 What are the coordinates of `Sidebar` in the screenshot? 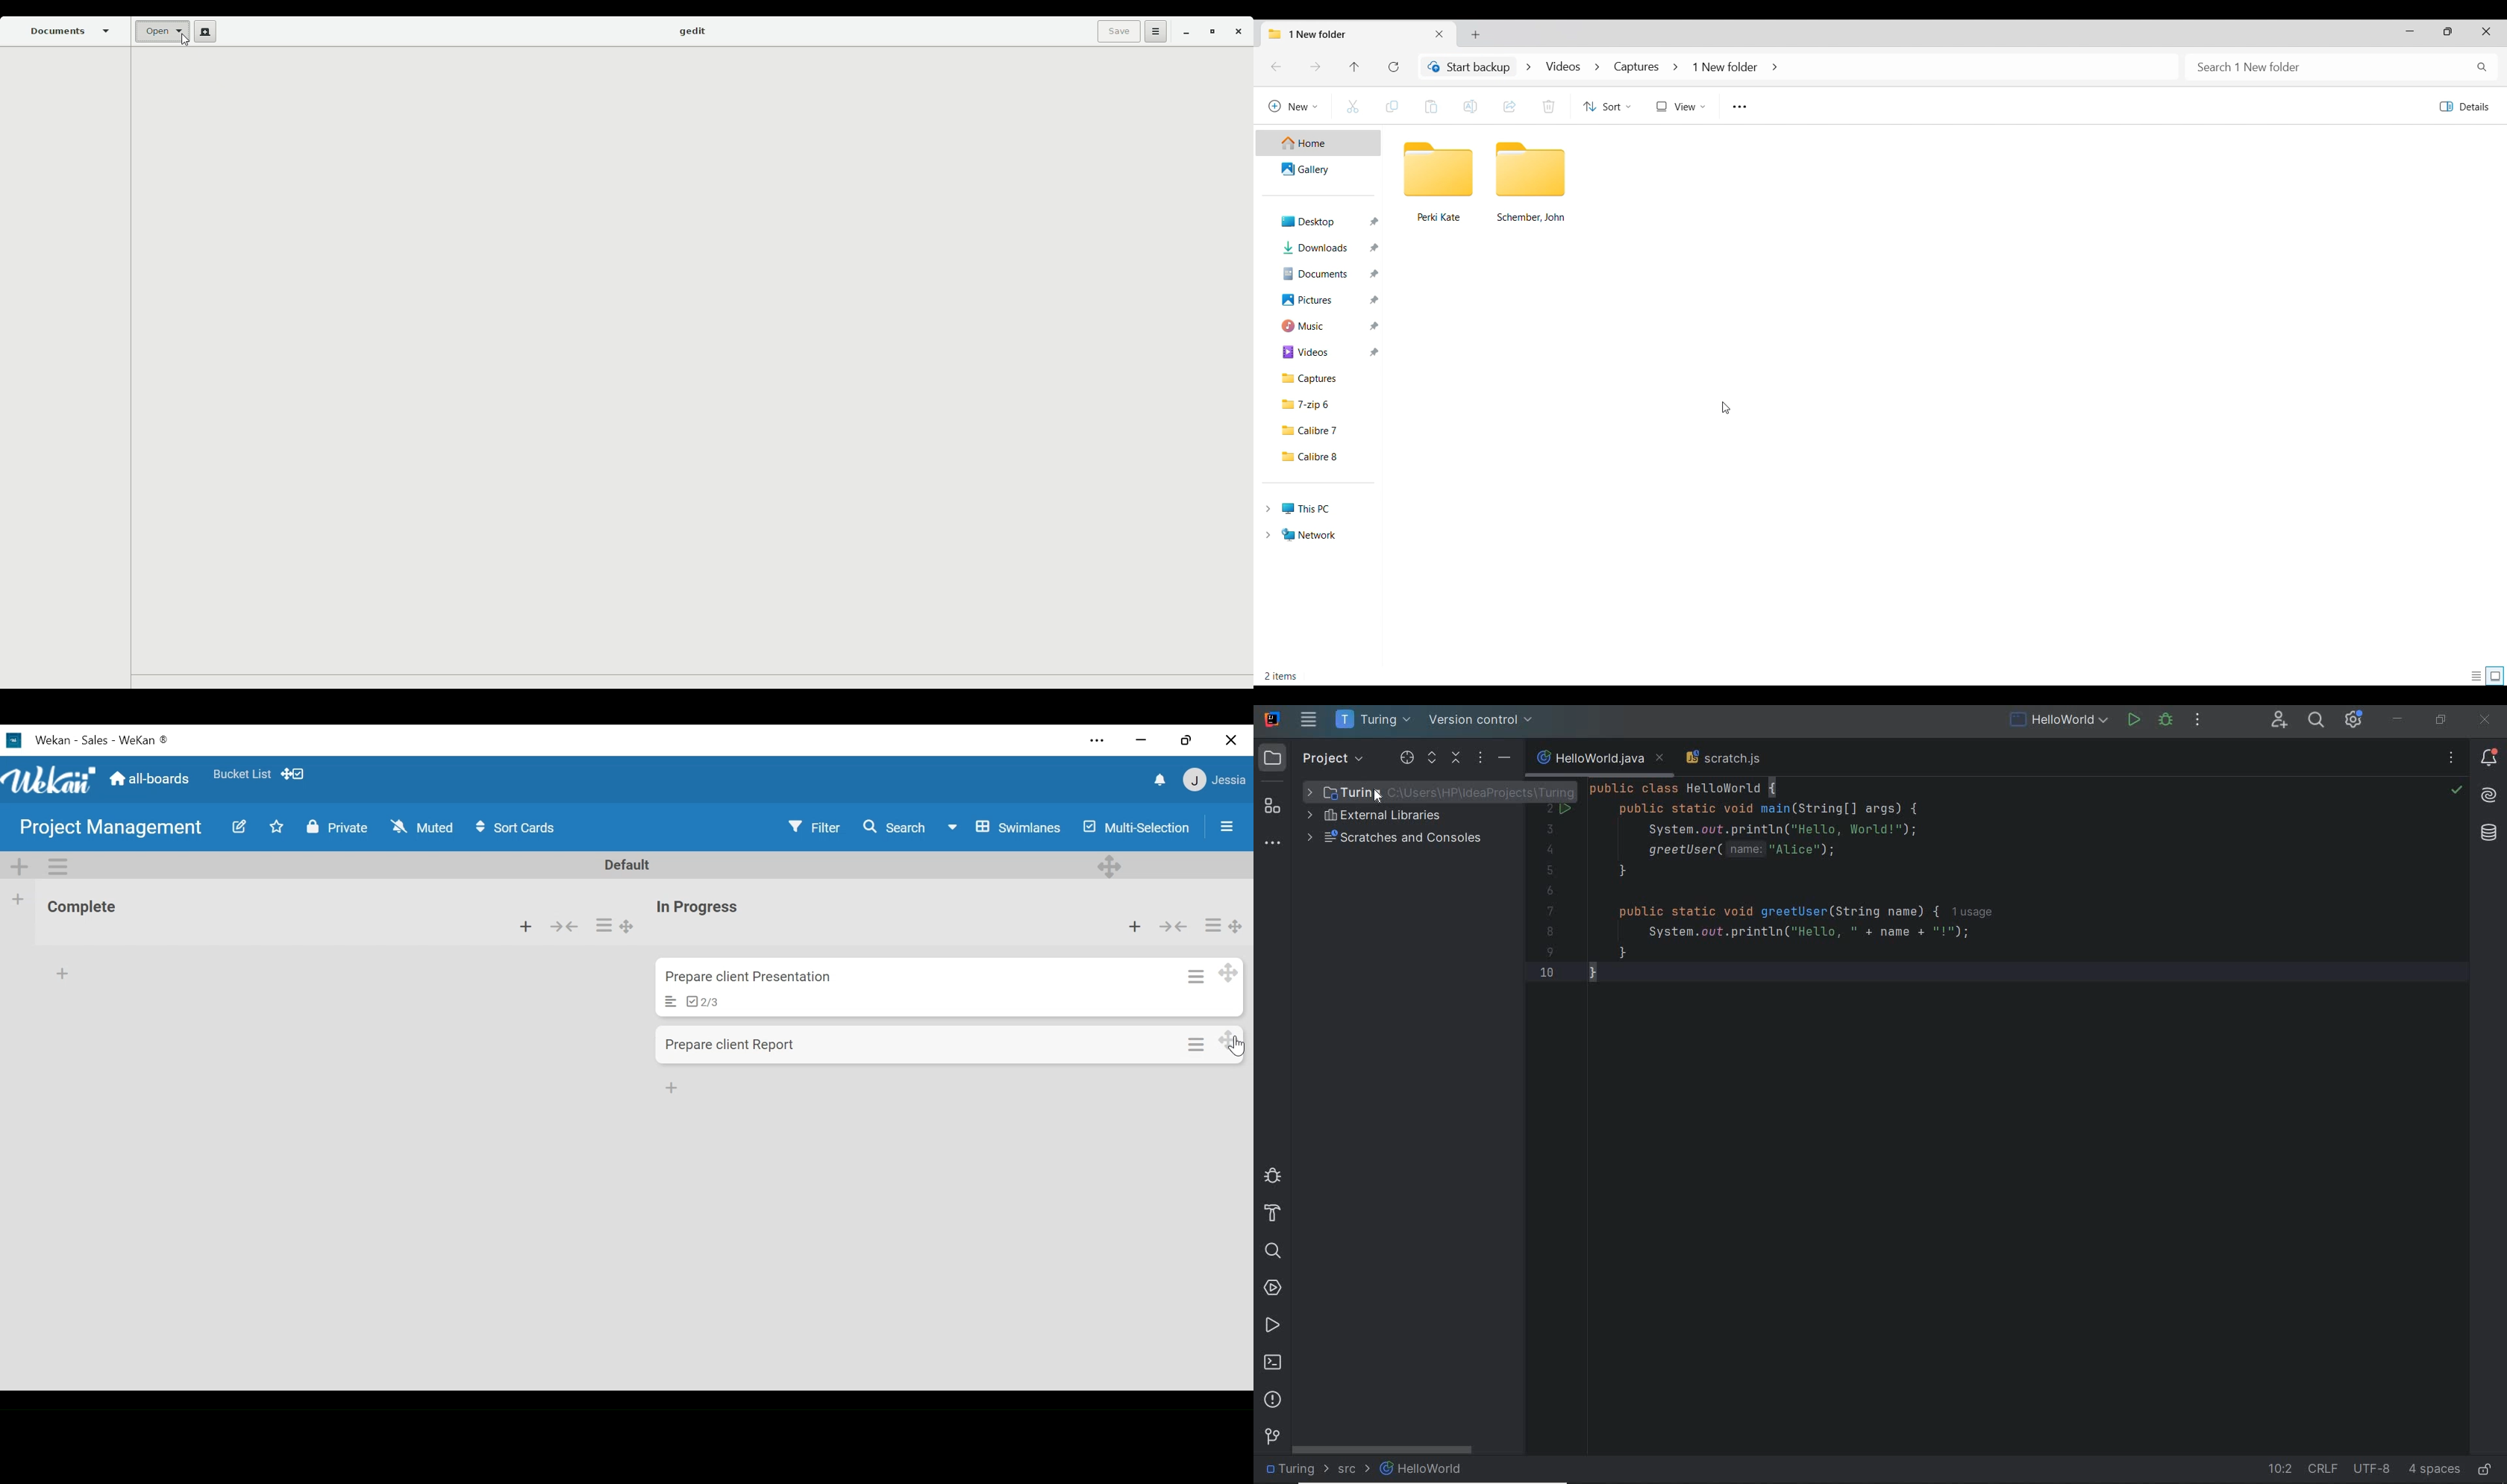 It's located at (1225, 823).